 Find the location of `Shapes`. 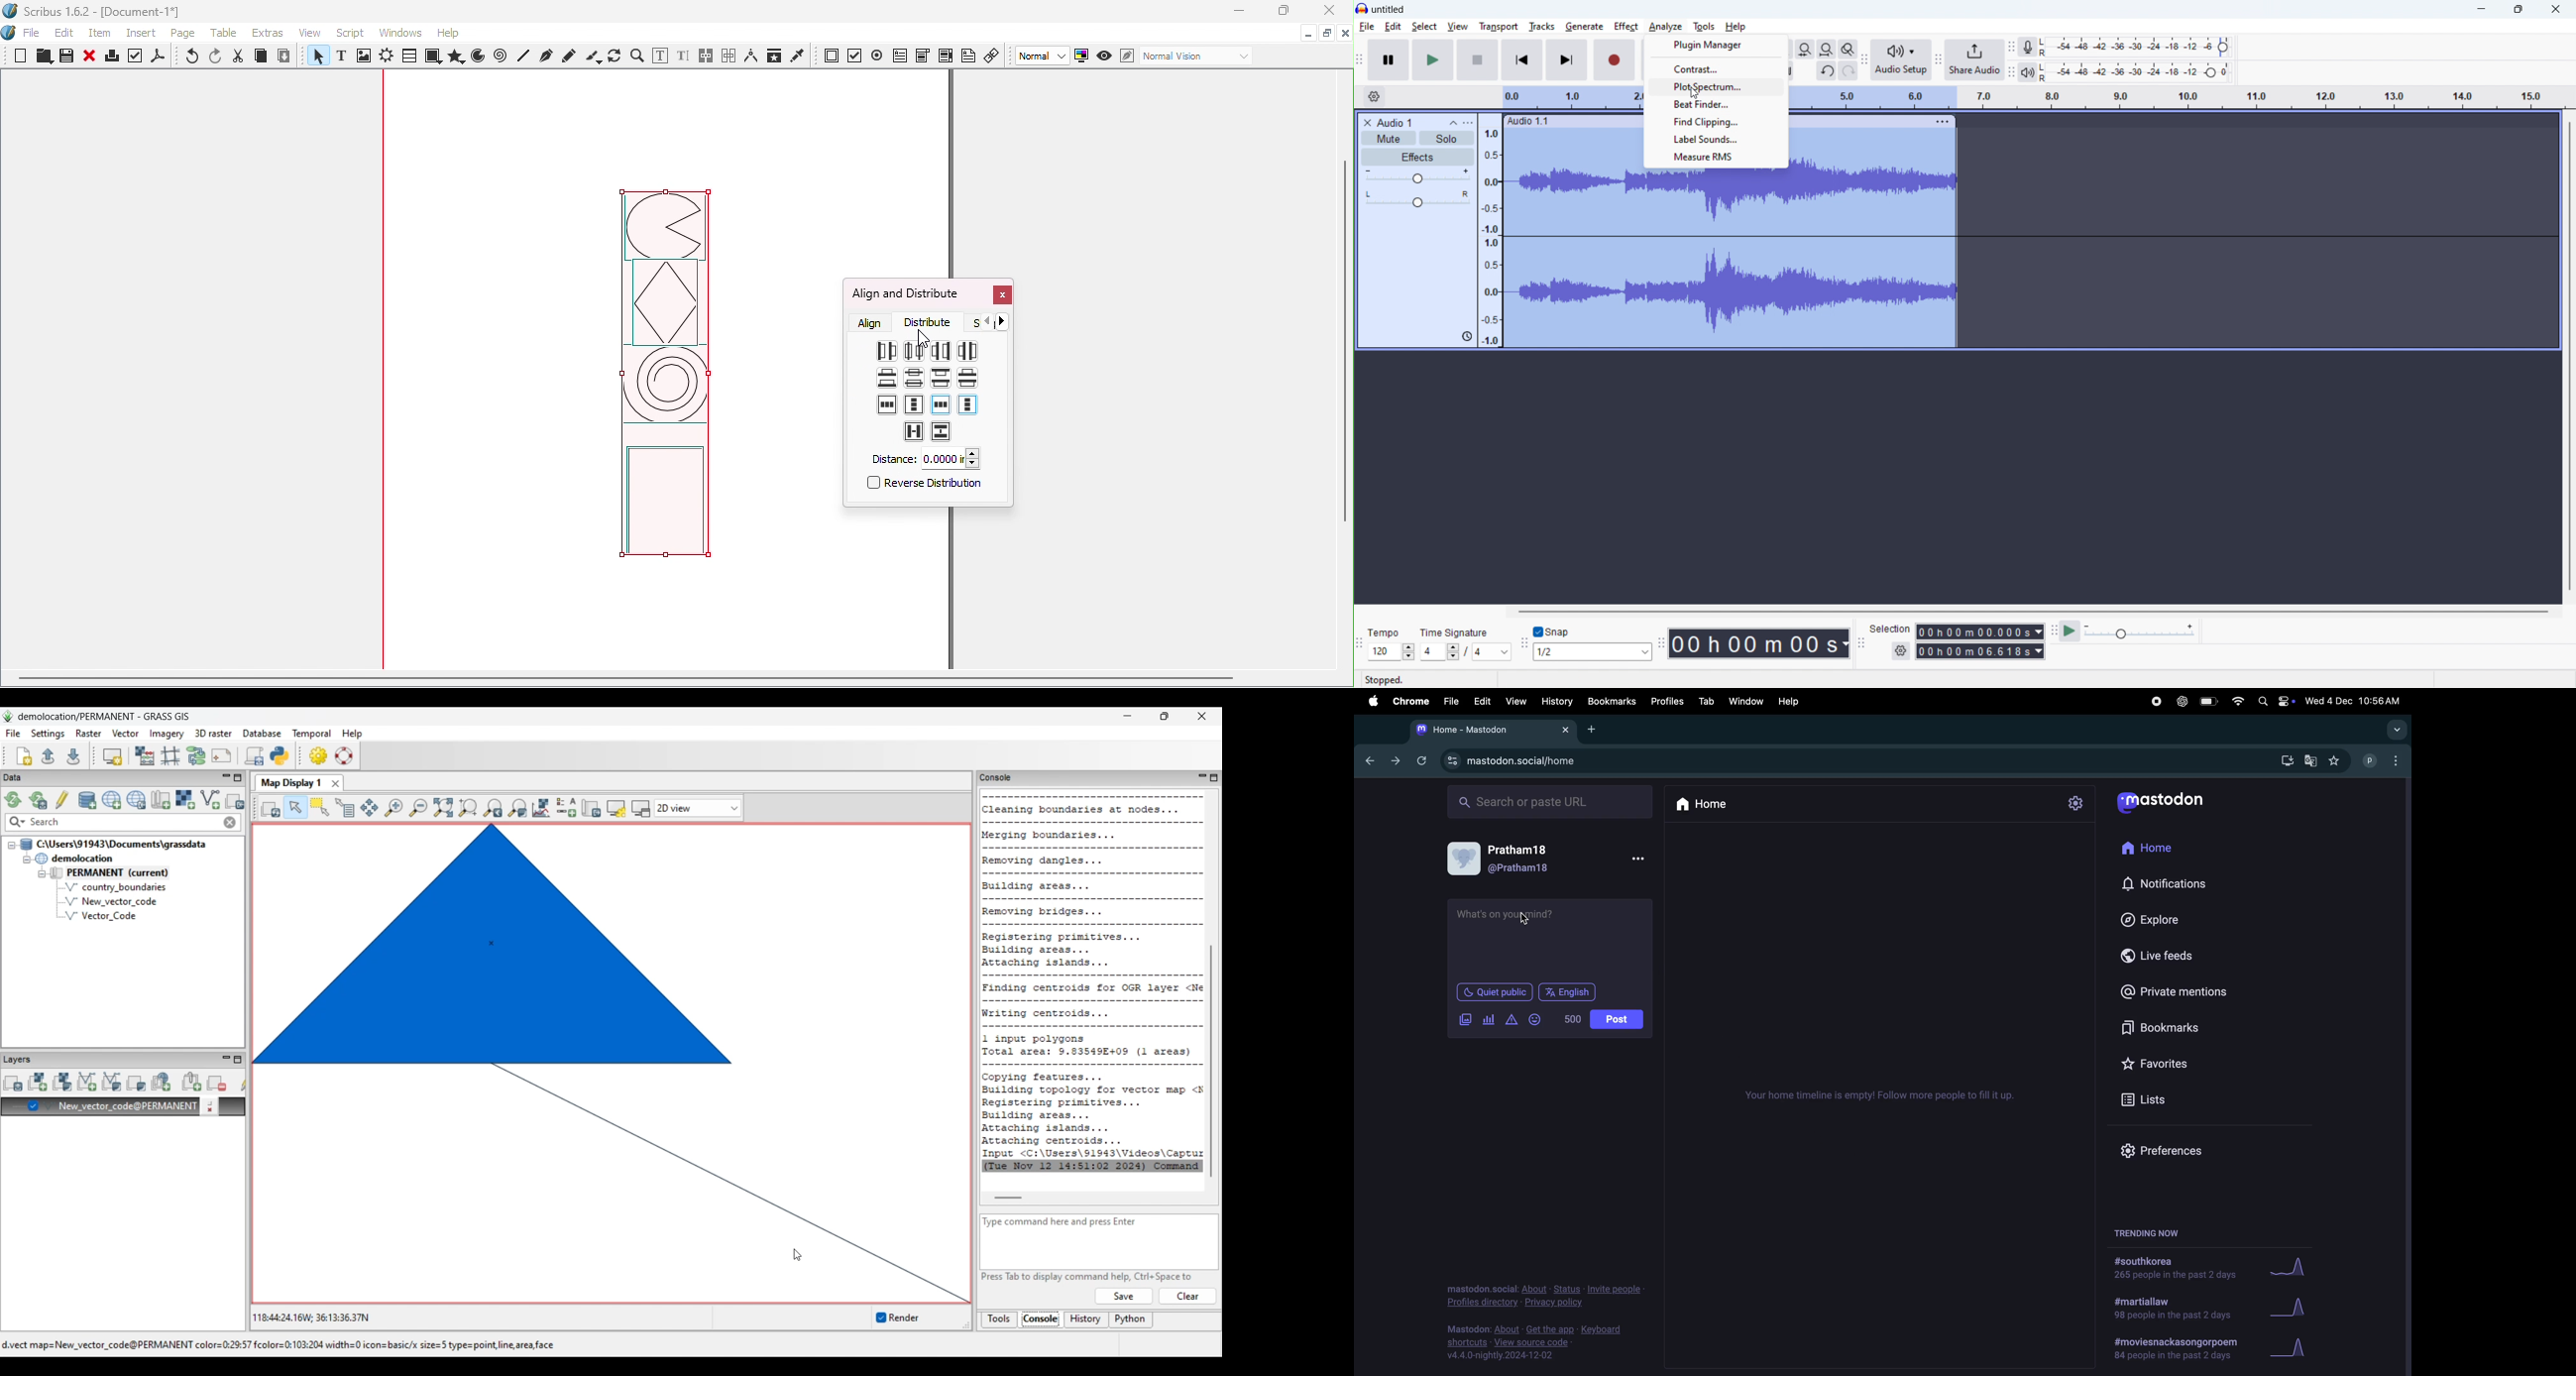

Shapes is located at coordinates (432, 57).